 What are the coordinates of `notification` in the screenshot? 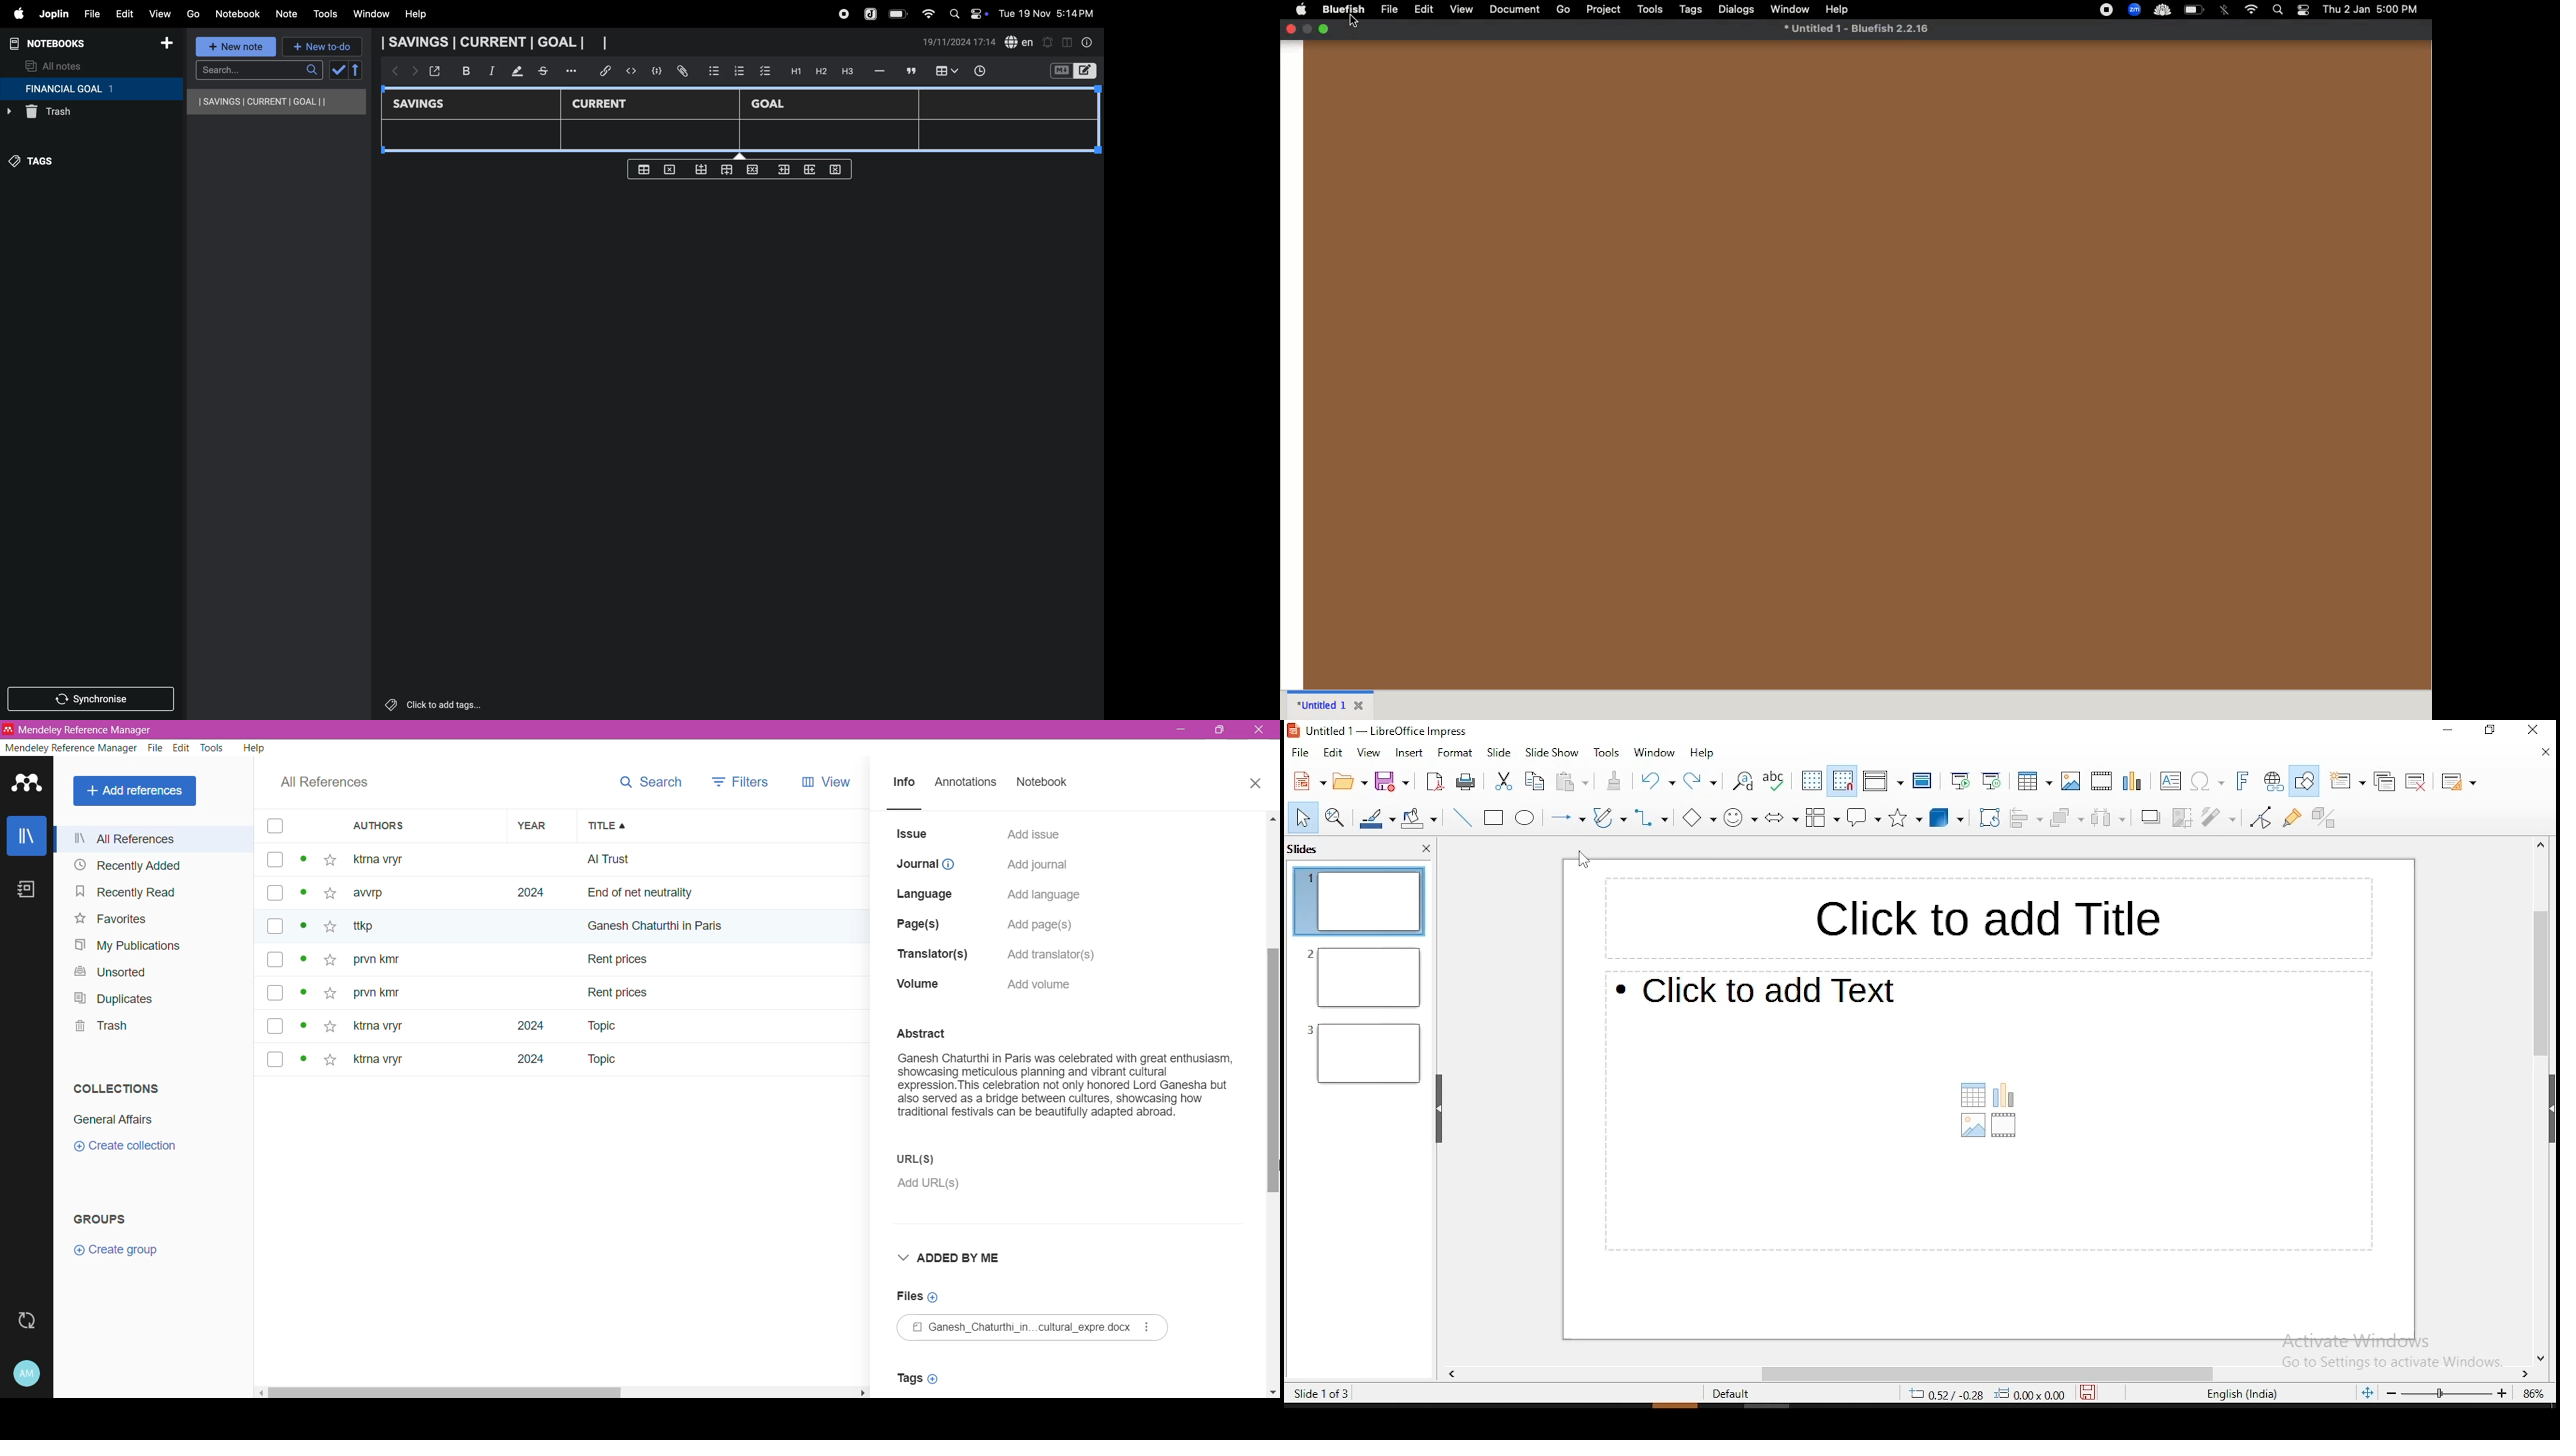 It's located at (2303, 10).